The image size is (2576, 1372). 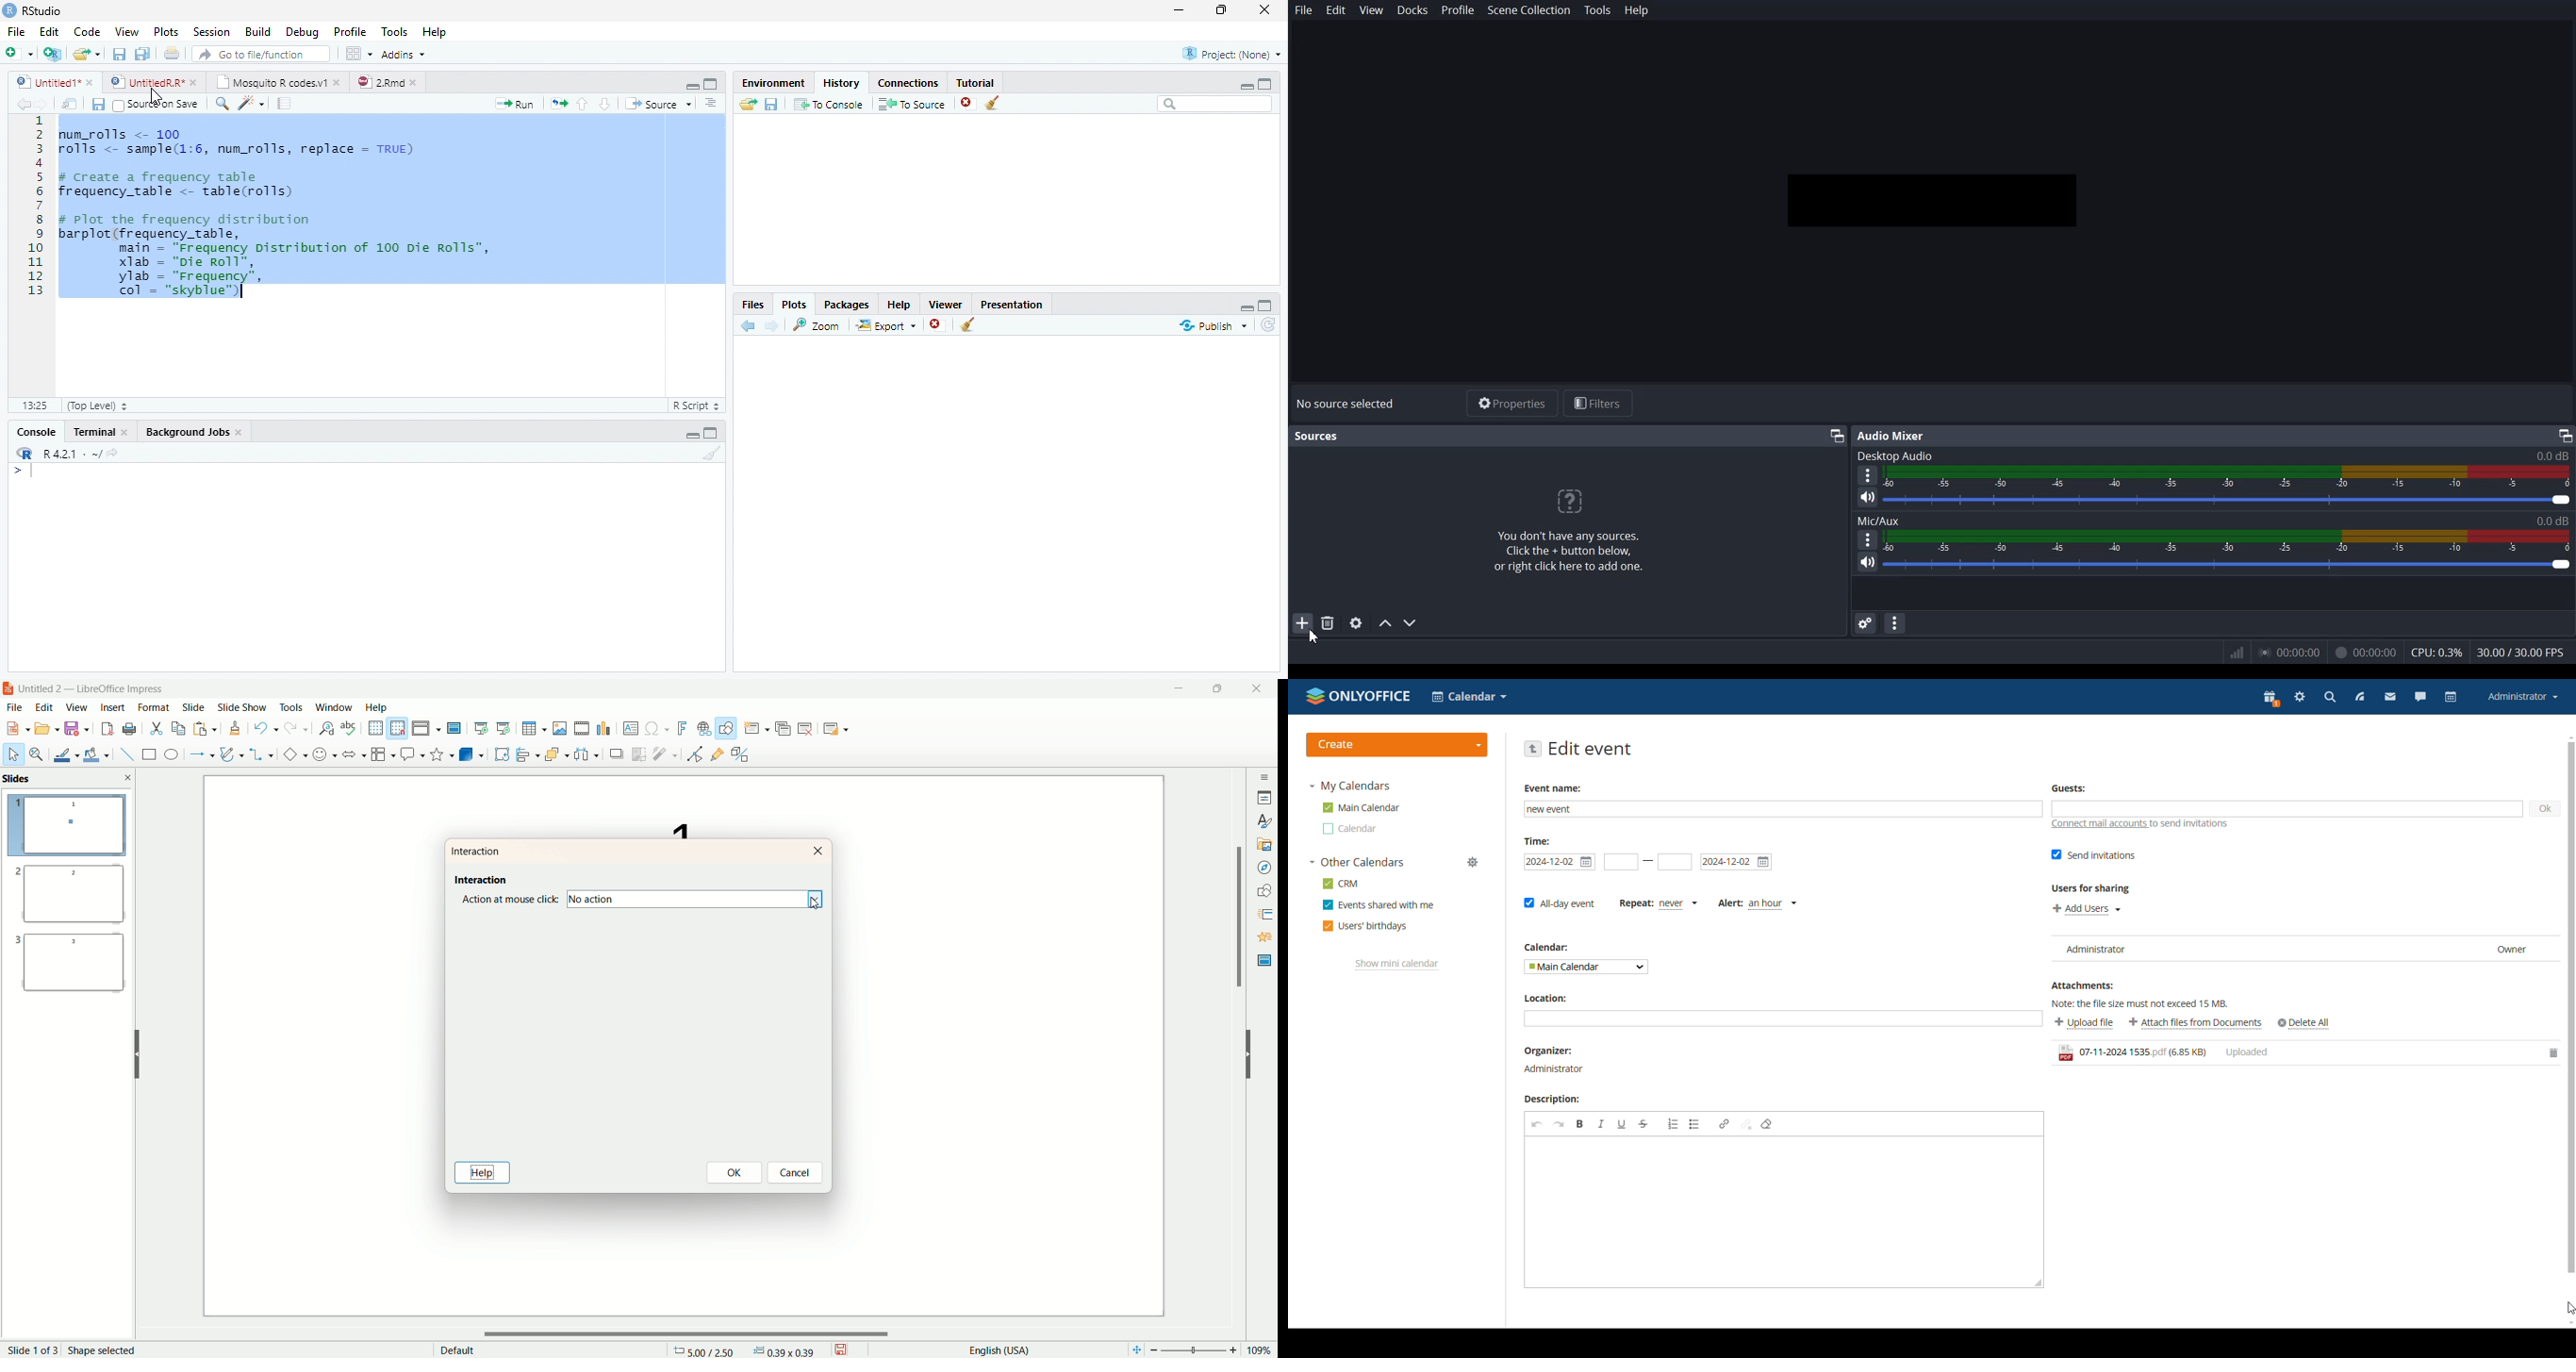 What do you see at coordinates (658, 105) in the screenshot?
I see `Source` at bounding box center [658, 105].